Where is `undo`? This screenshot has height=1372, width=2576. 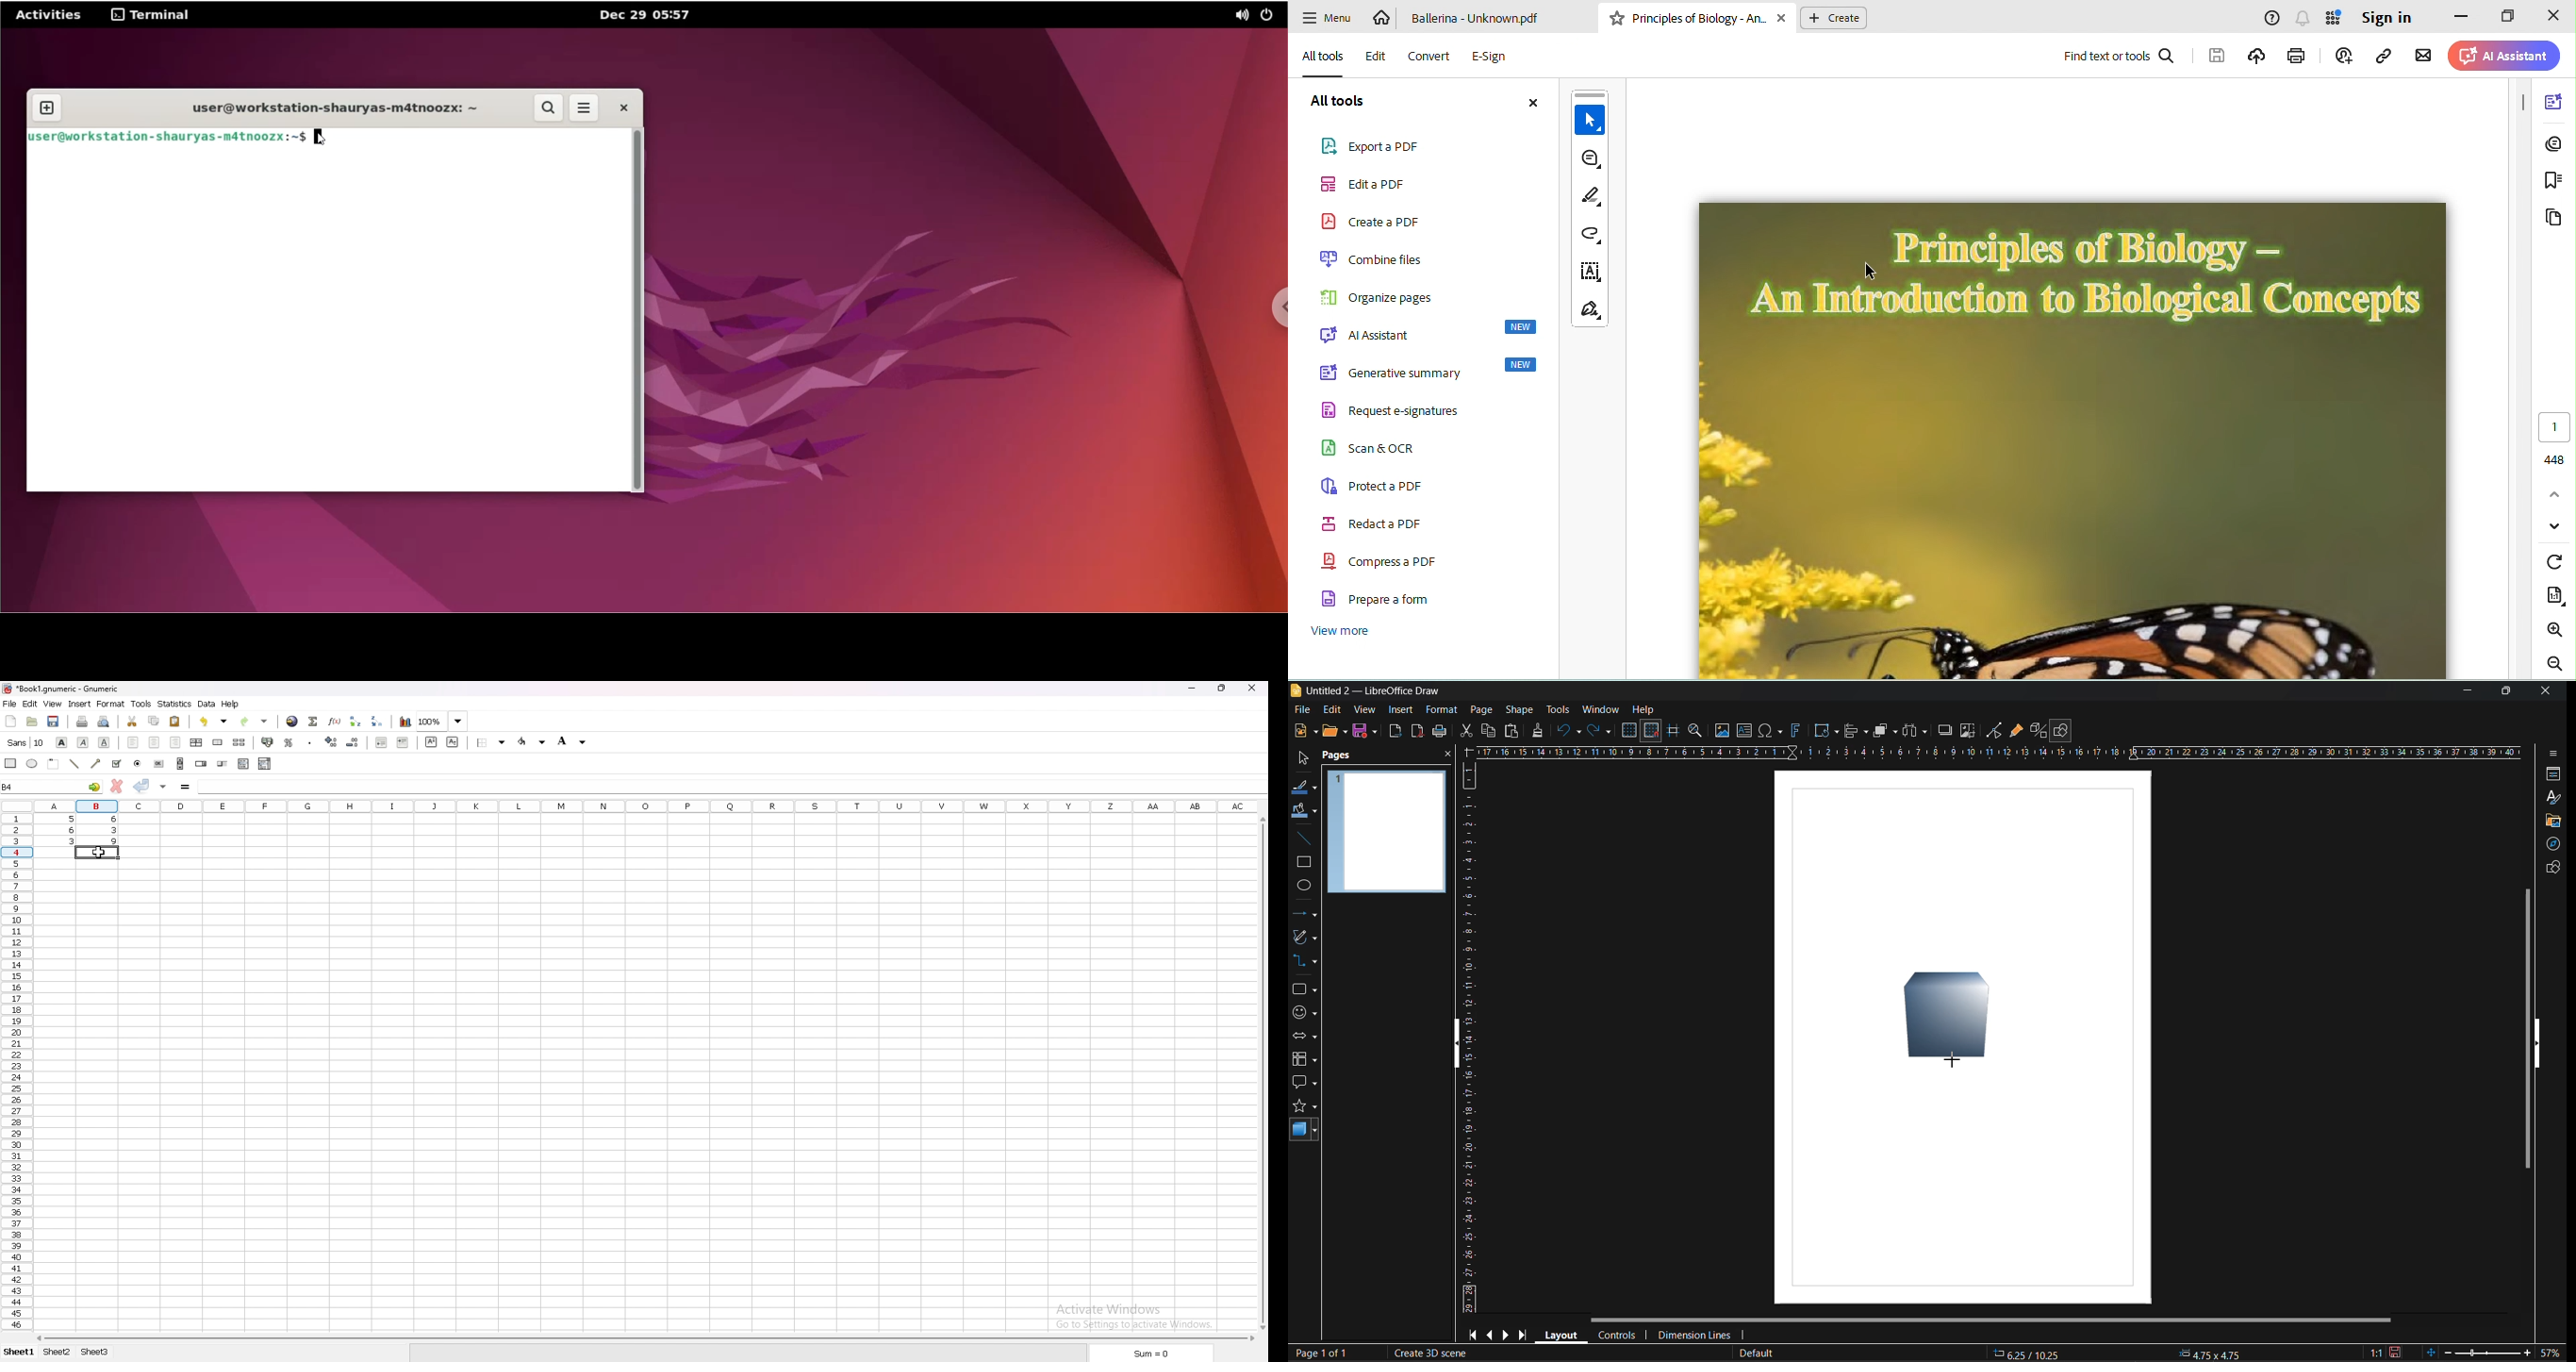
undo is located at coordinates (213, 722).